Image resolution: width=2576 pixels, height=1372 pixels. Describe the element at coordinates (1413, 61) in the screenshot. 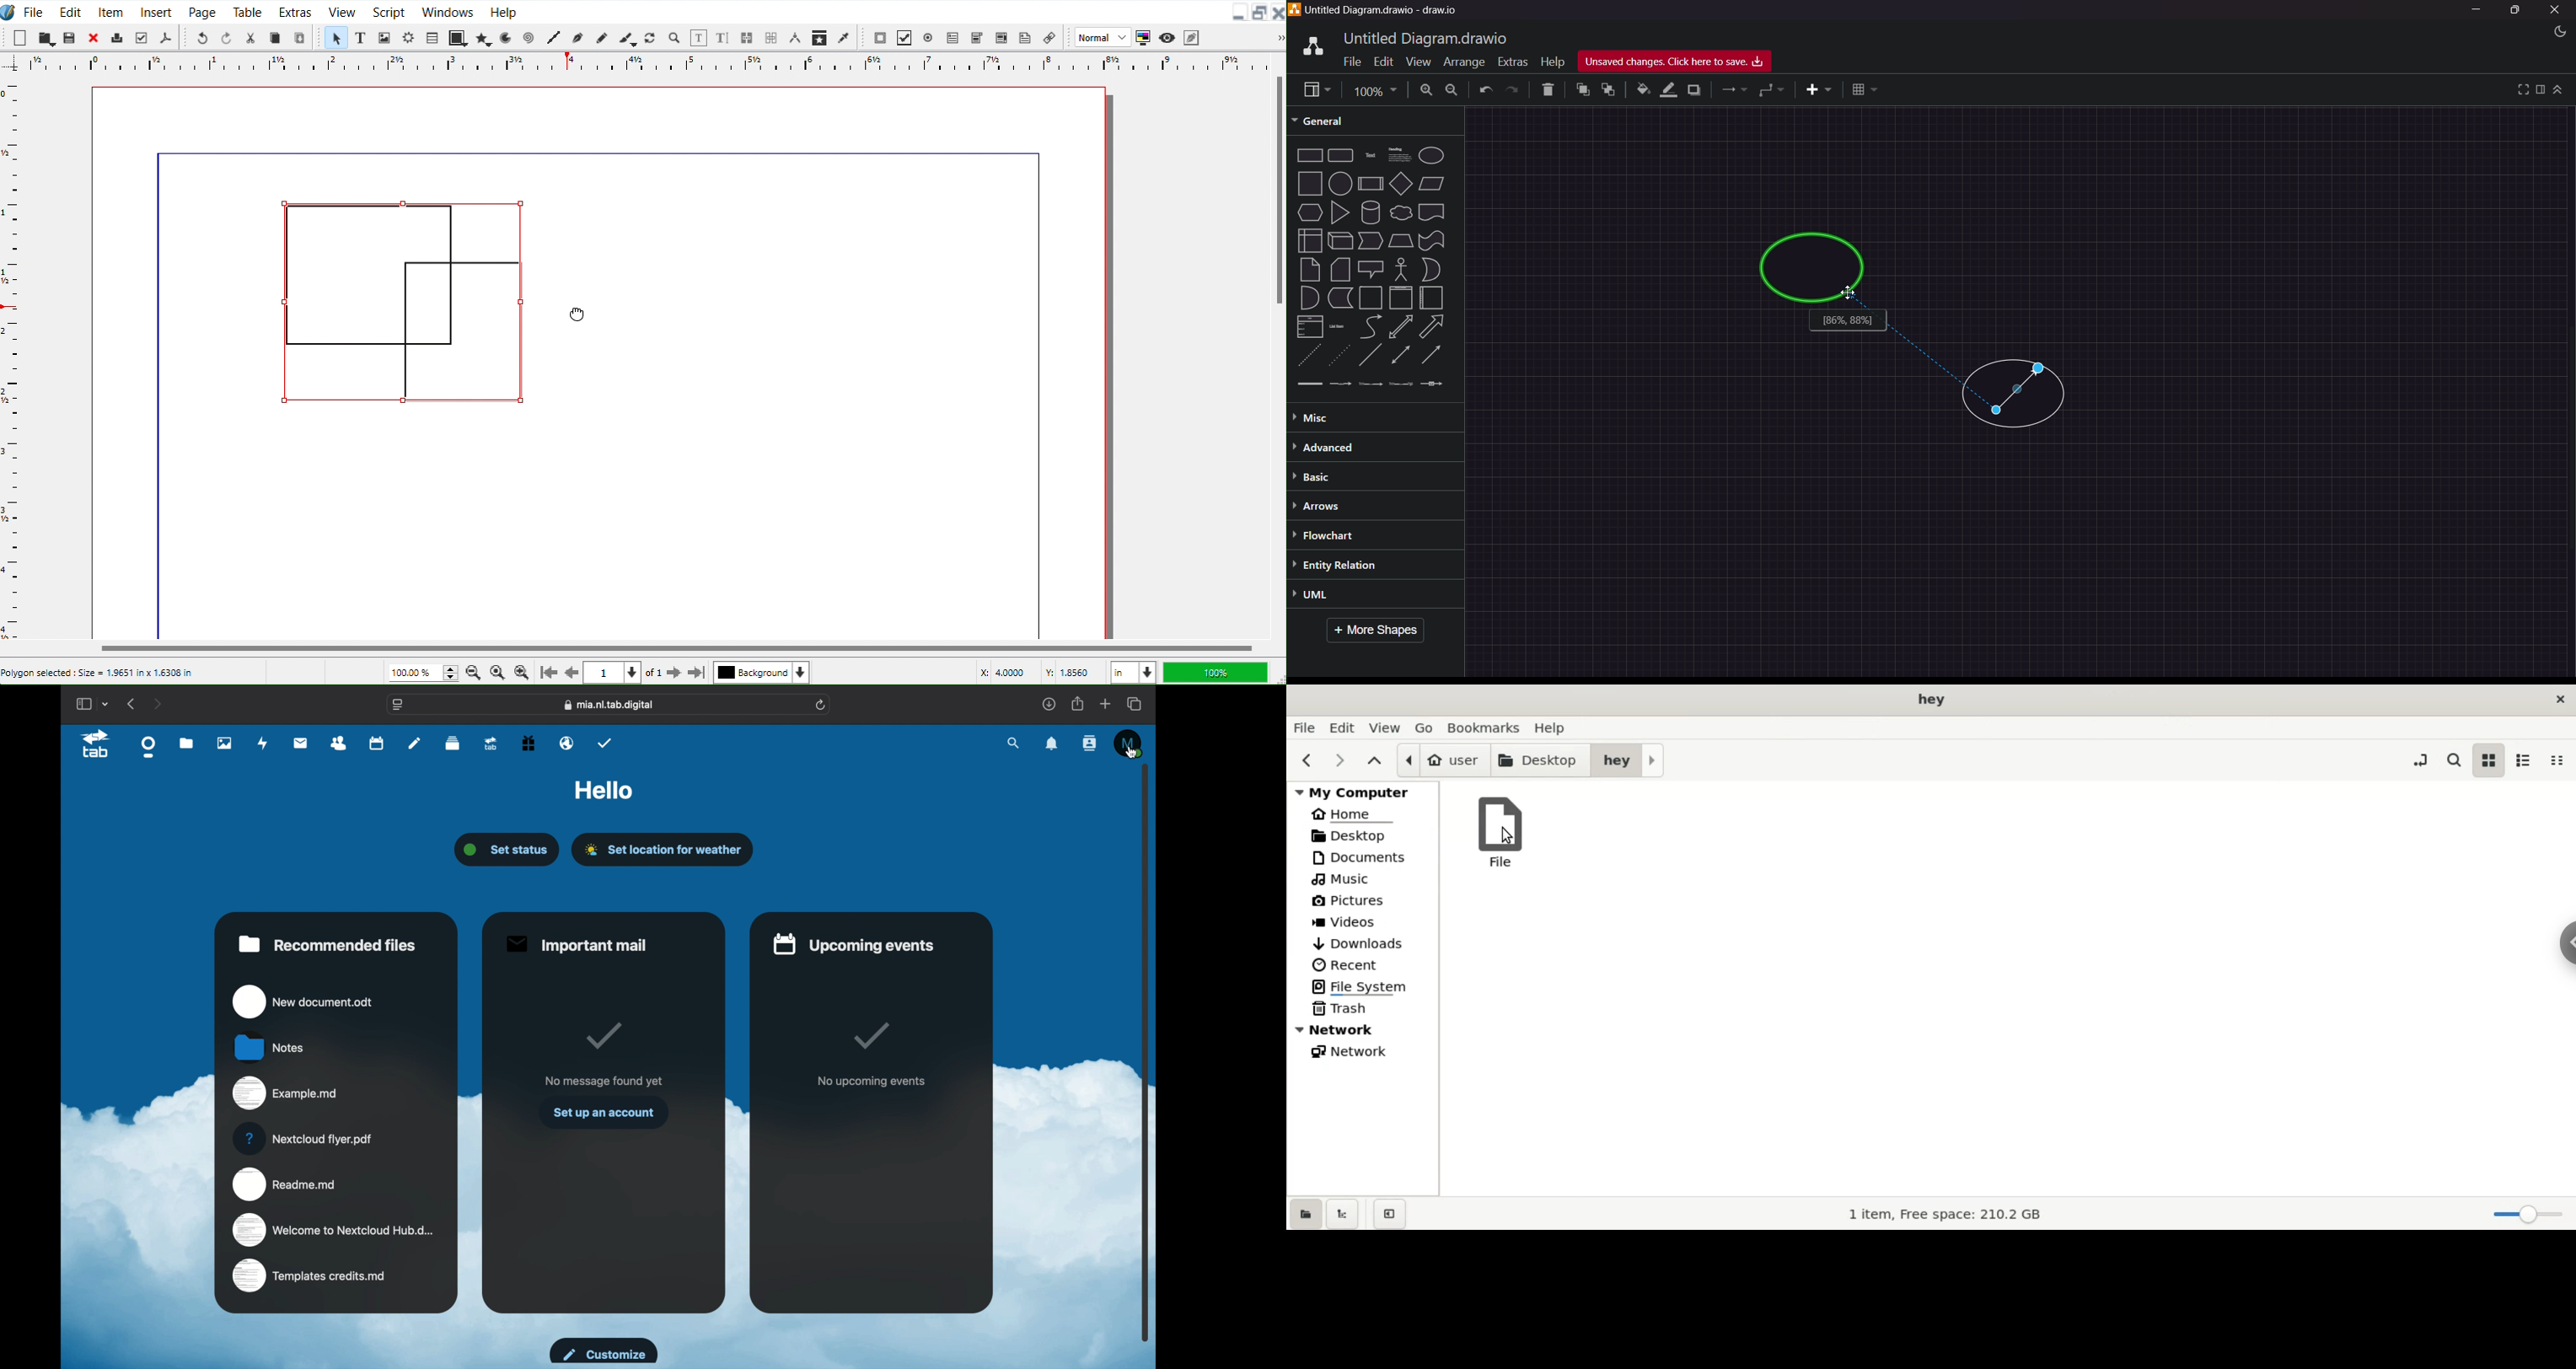

I see `View` at that location.